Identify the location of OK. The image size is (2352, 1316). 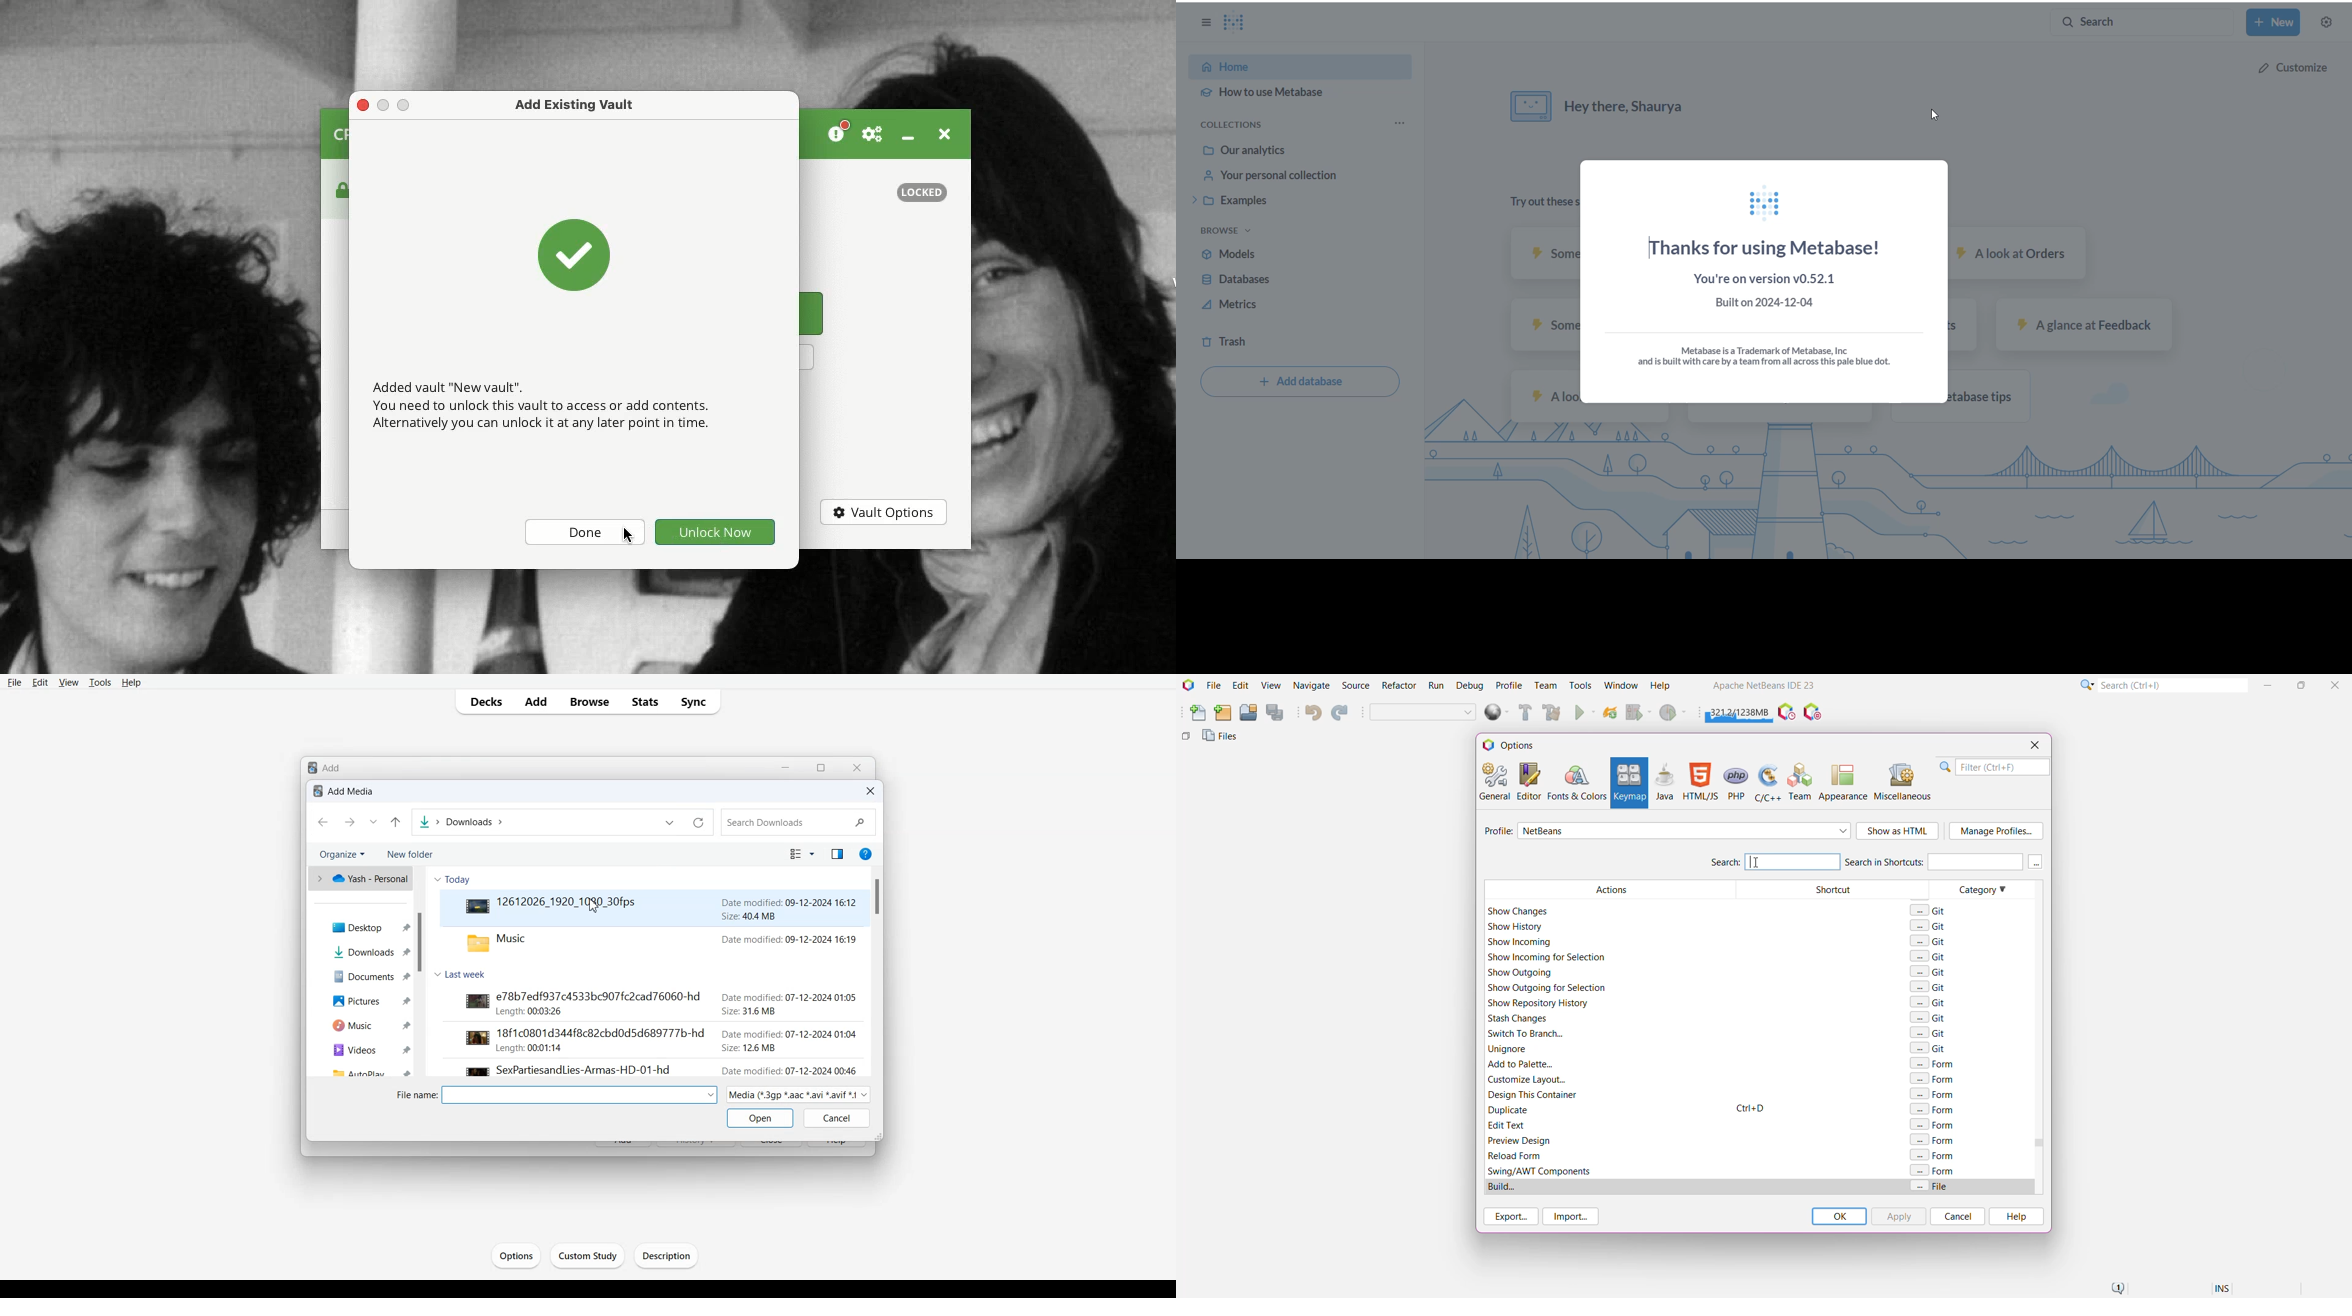
(1839, 1217).